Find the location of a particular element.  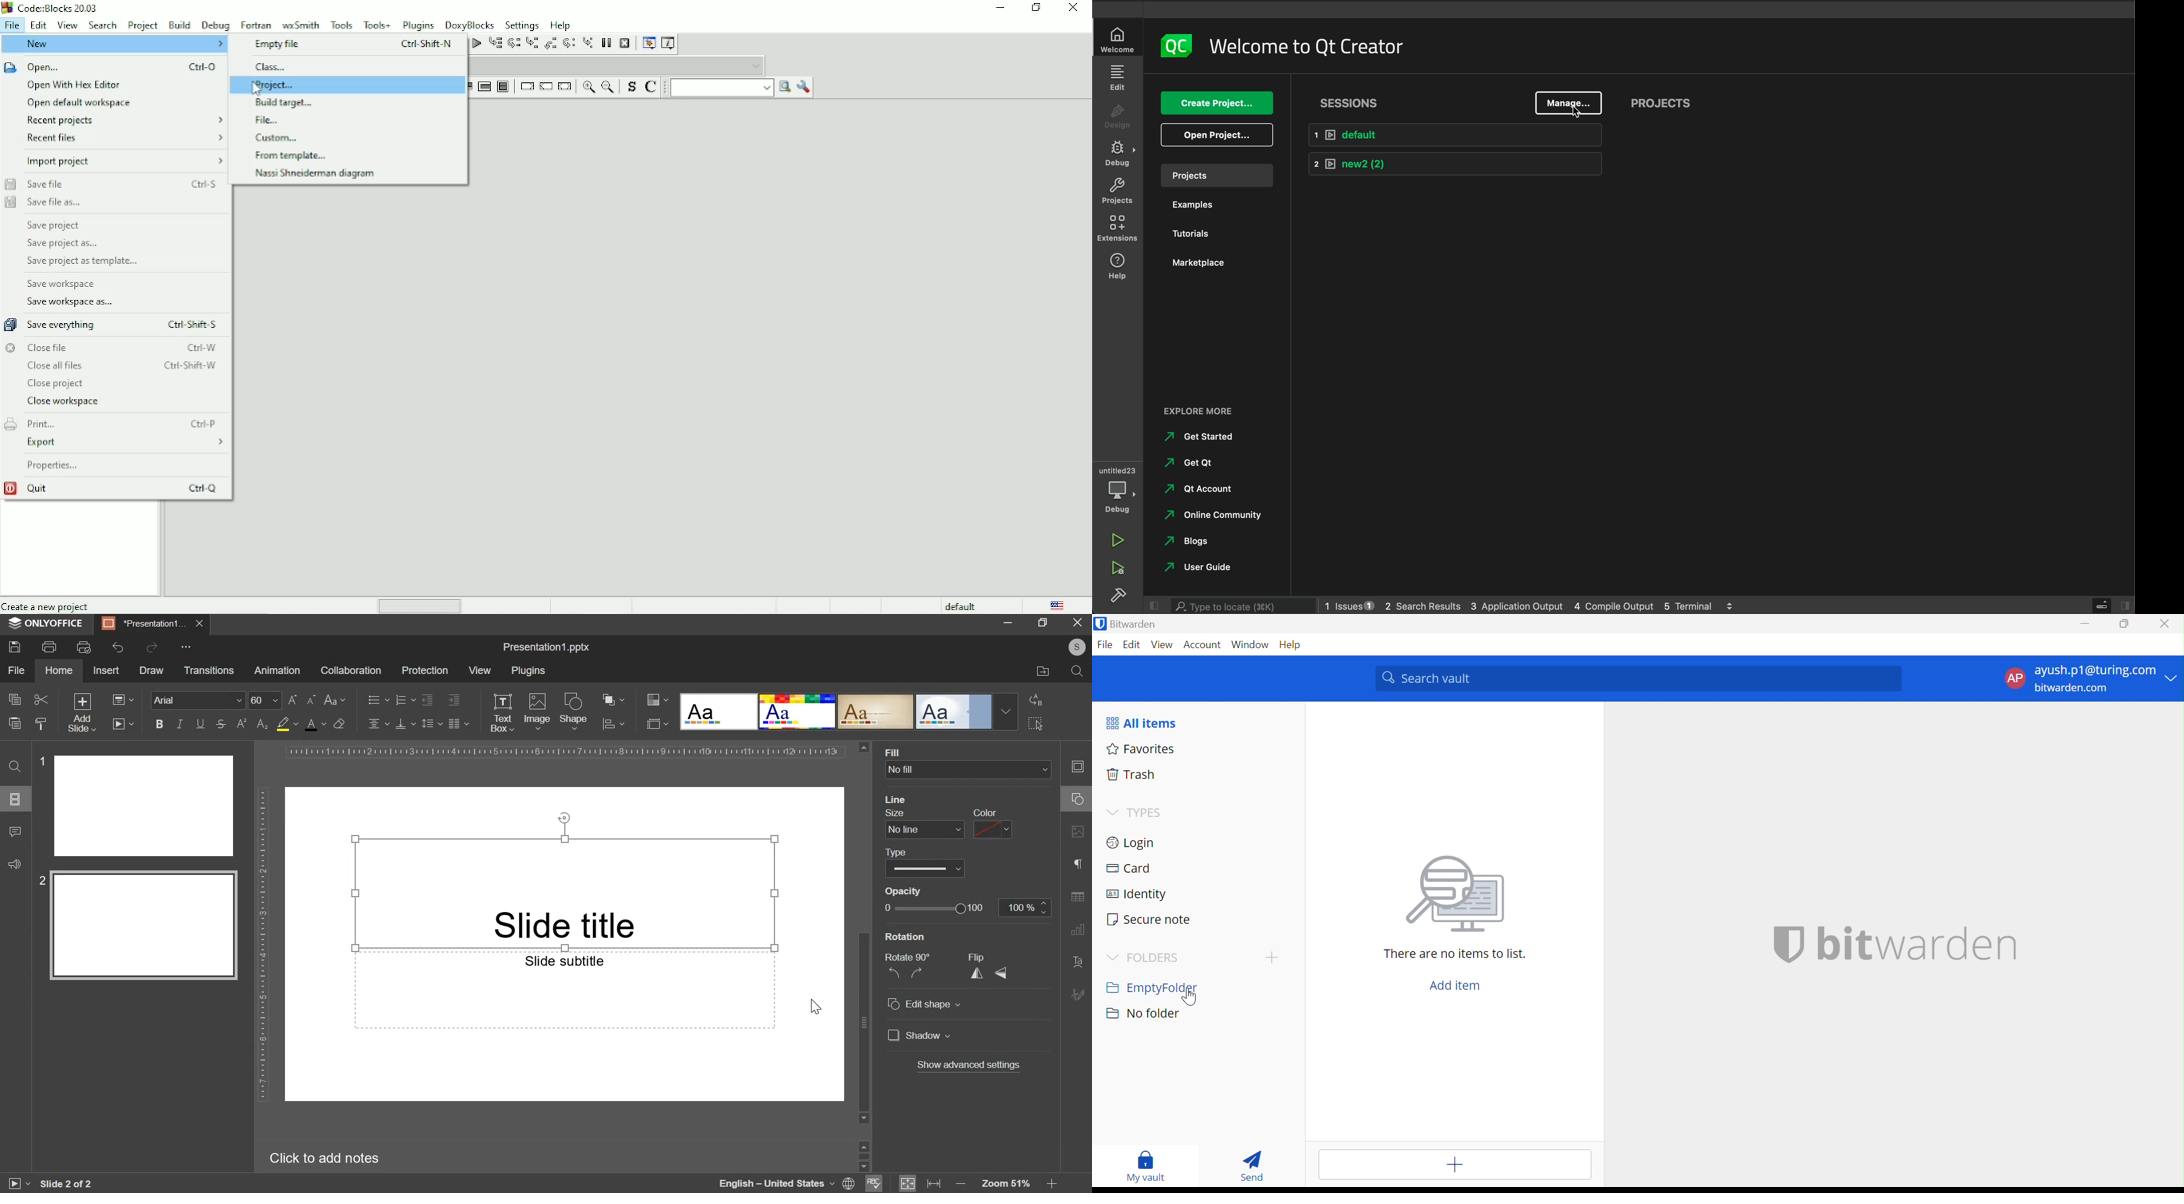

opacity 100% is located at coordinates (1026, 907).